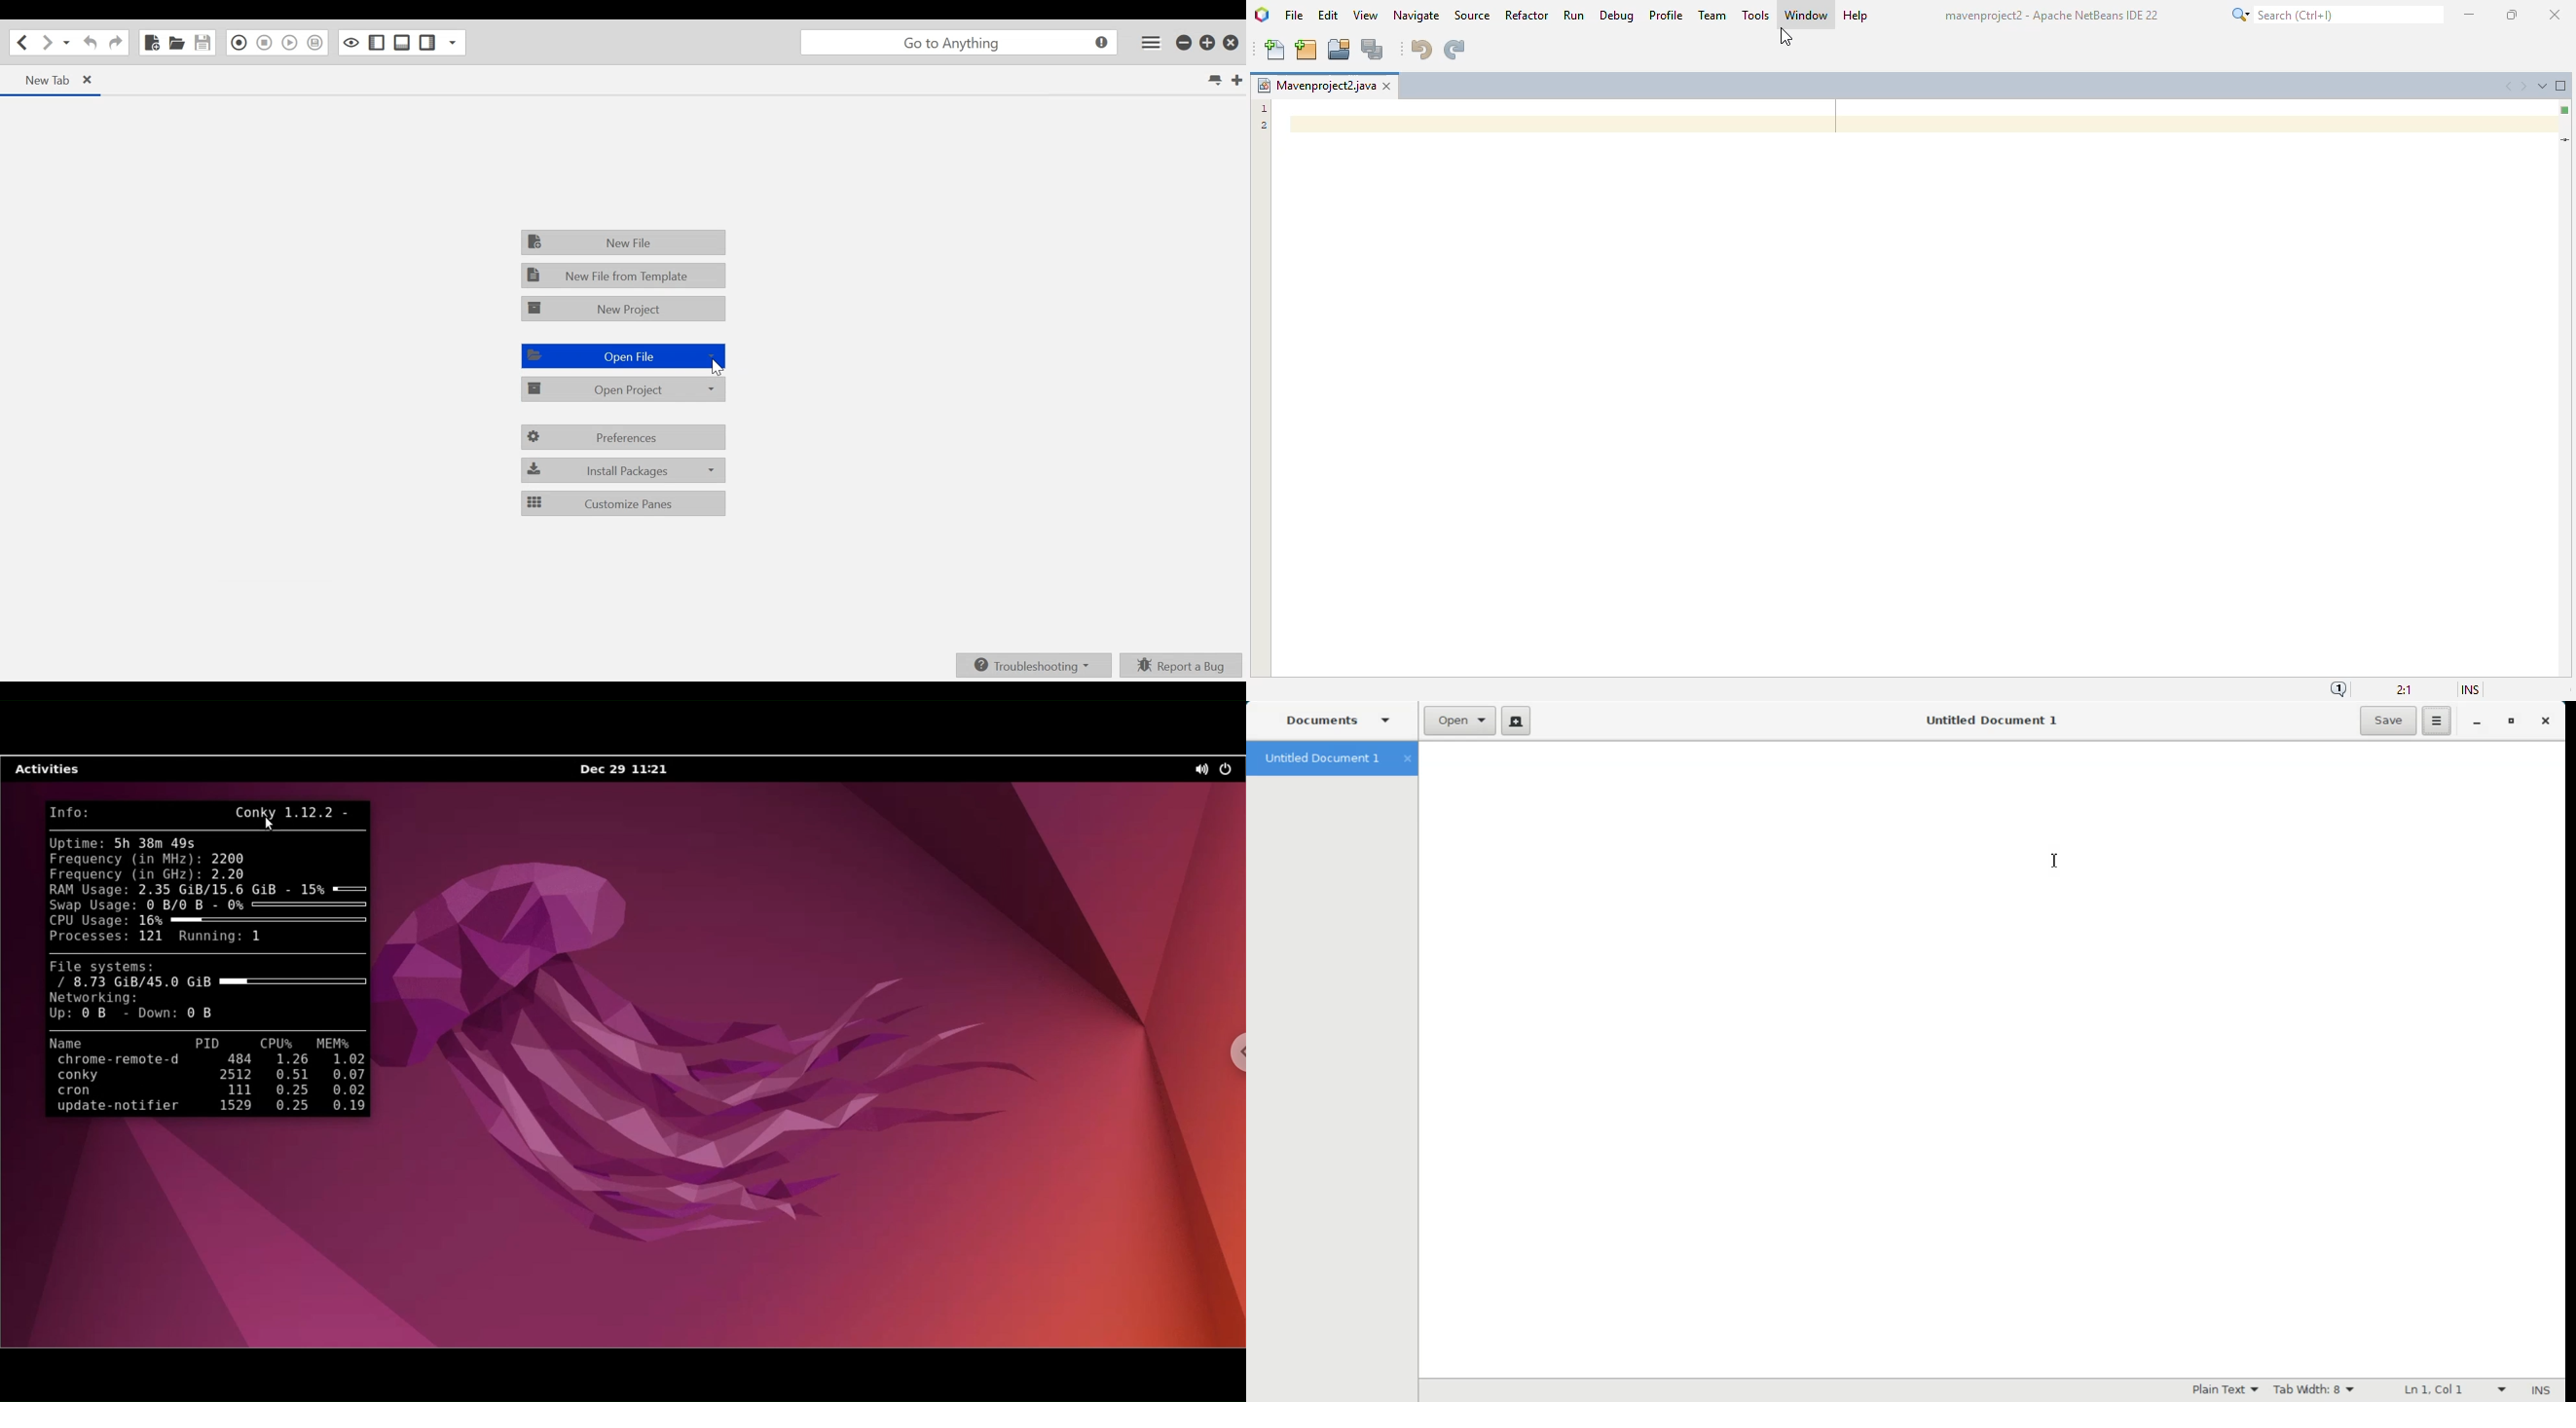 The width and height of the screenshot is (2576, 1428). What do you see at coordinates (1668, 15) in the screenshot?
I see `profile` at bounding box center [1668, 15].